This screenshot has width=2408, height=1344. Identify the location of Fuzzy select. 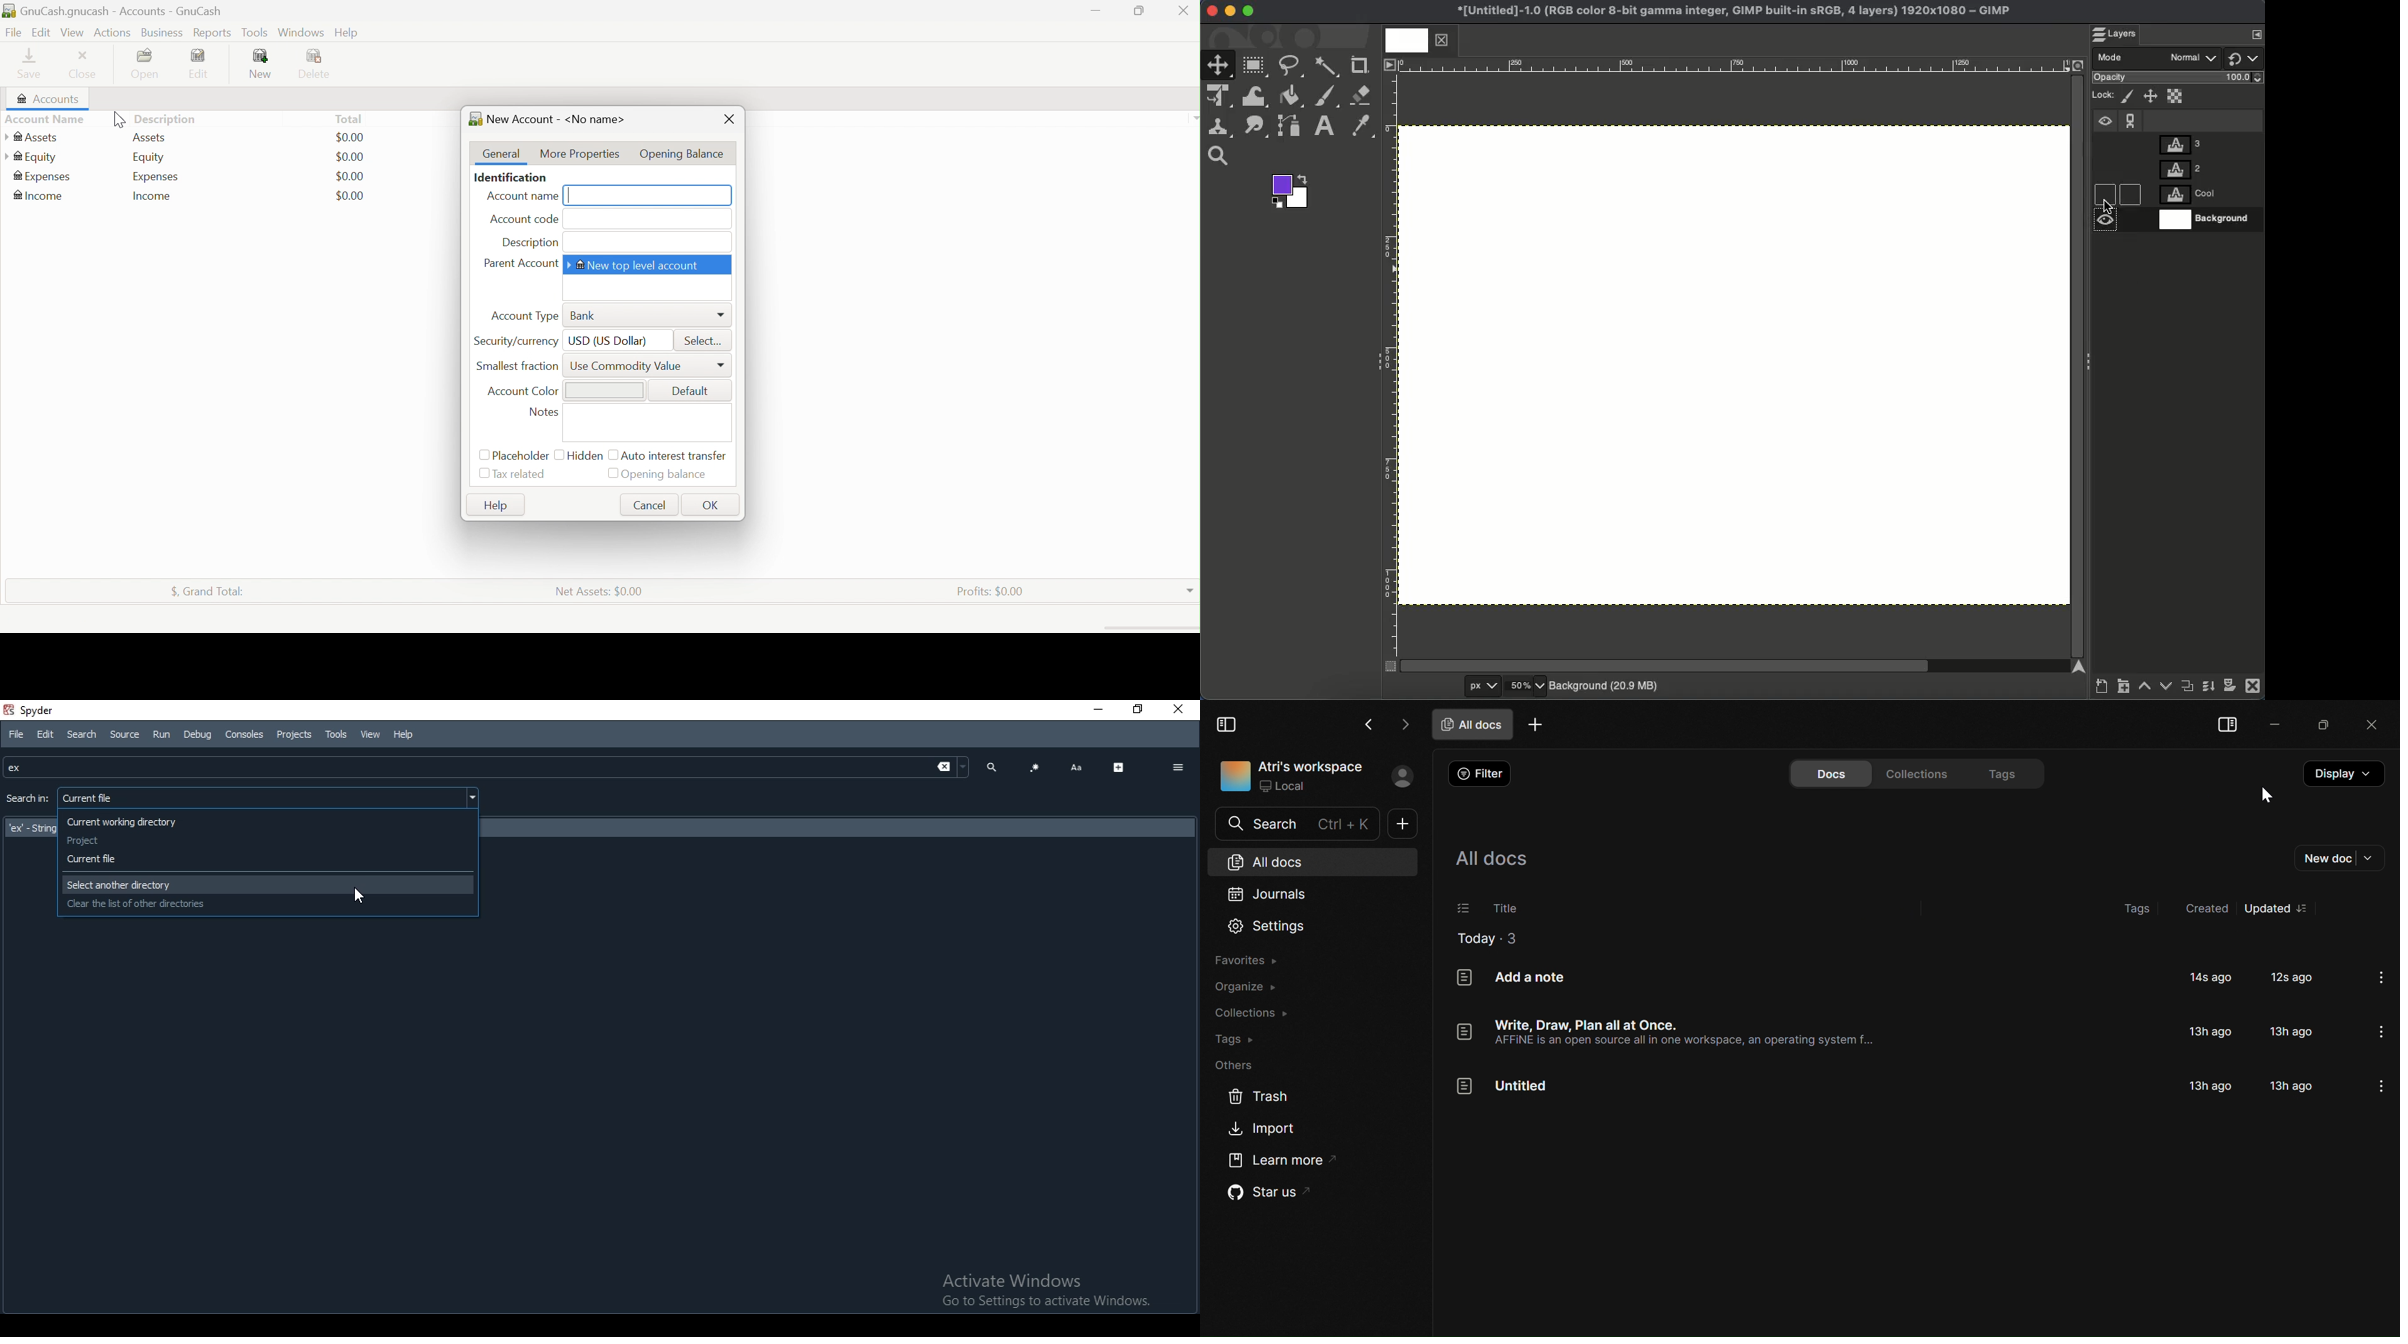
(1326, 67).